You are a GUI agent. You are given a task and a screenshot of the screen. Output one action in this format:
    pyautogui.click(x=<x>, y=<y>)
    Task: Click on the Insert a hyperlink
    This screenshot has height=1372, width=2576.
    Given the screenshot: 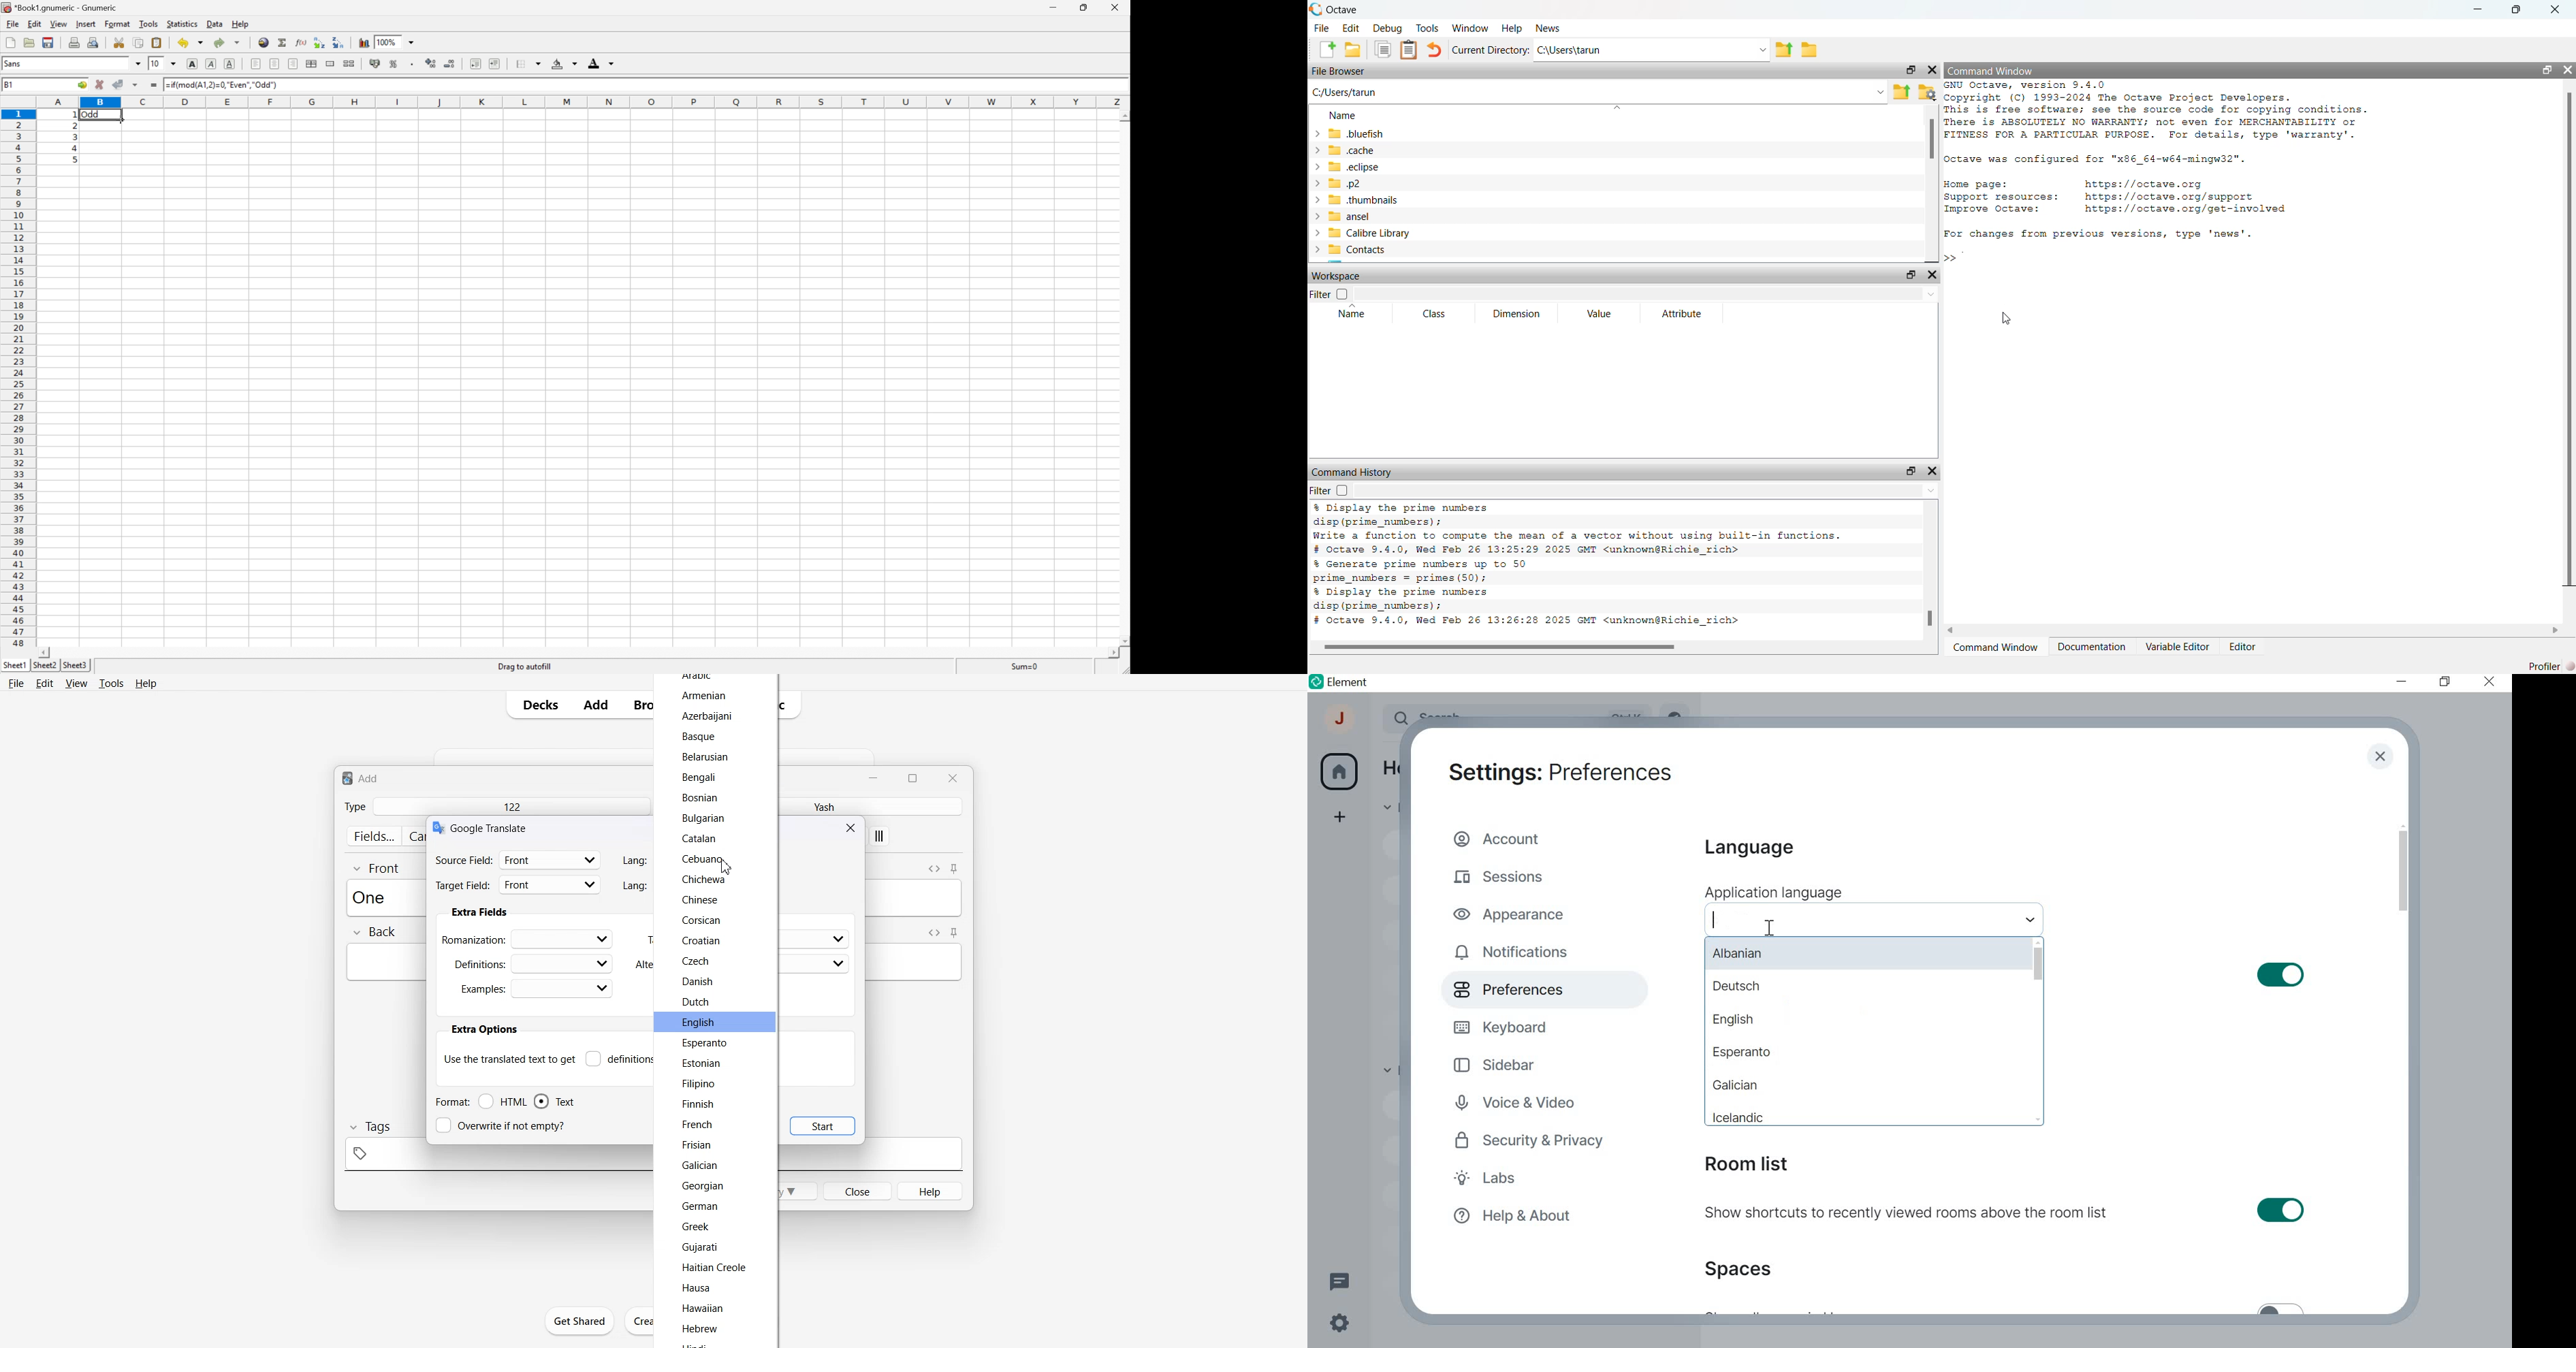 What is the action you would take?
    pyautogui.click(x=264, y=43)
    